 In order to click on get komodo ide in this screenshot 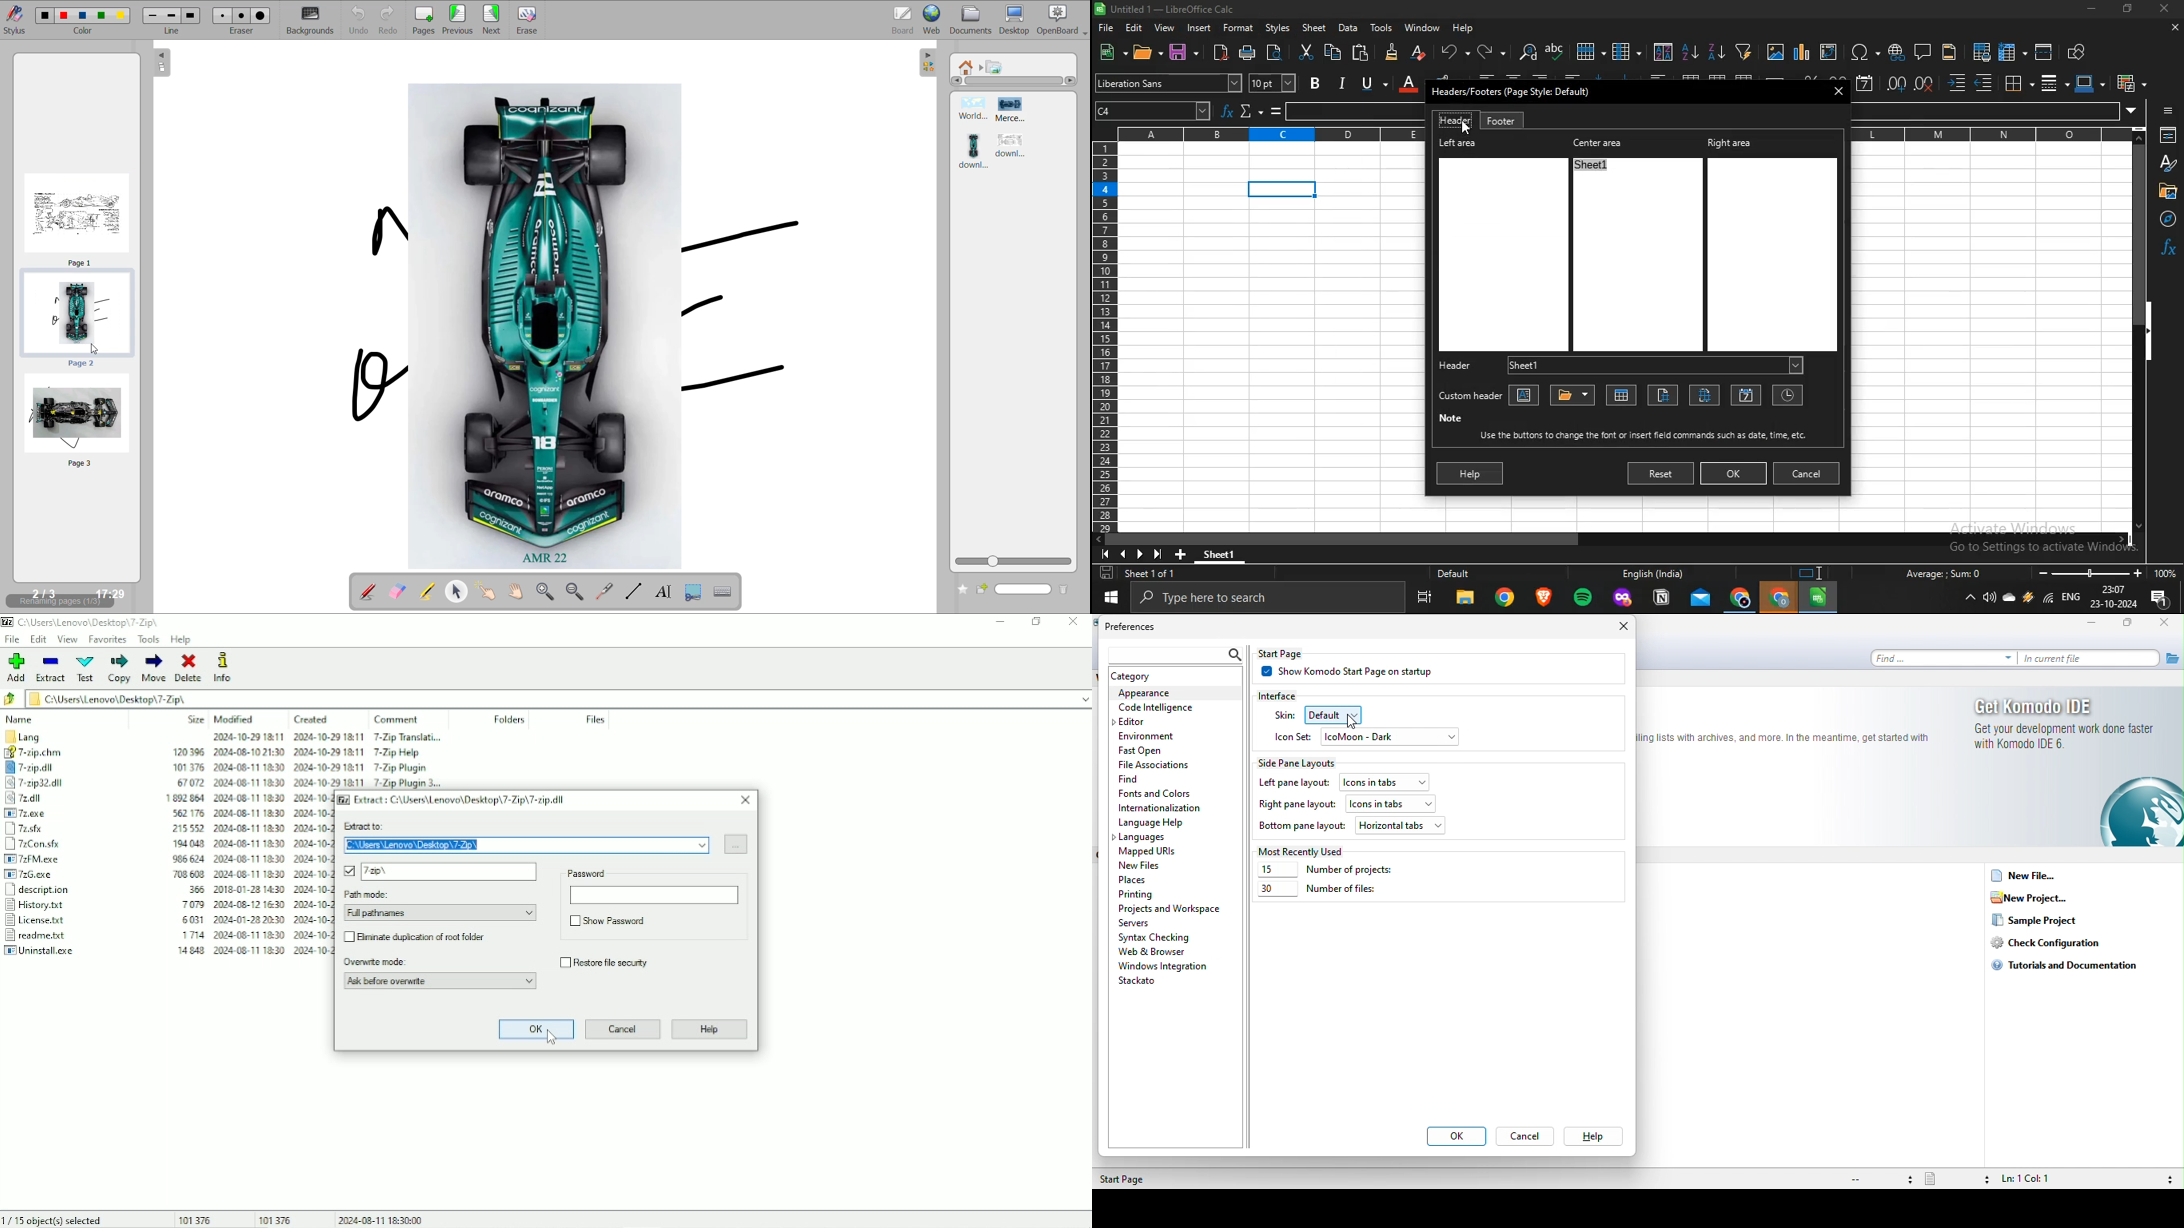, I will do `click(2067, 706)`.